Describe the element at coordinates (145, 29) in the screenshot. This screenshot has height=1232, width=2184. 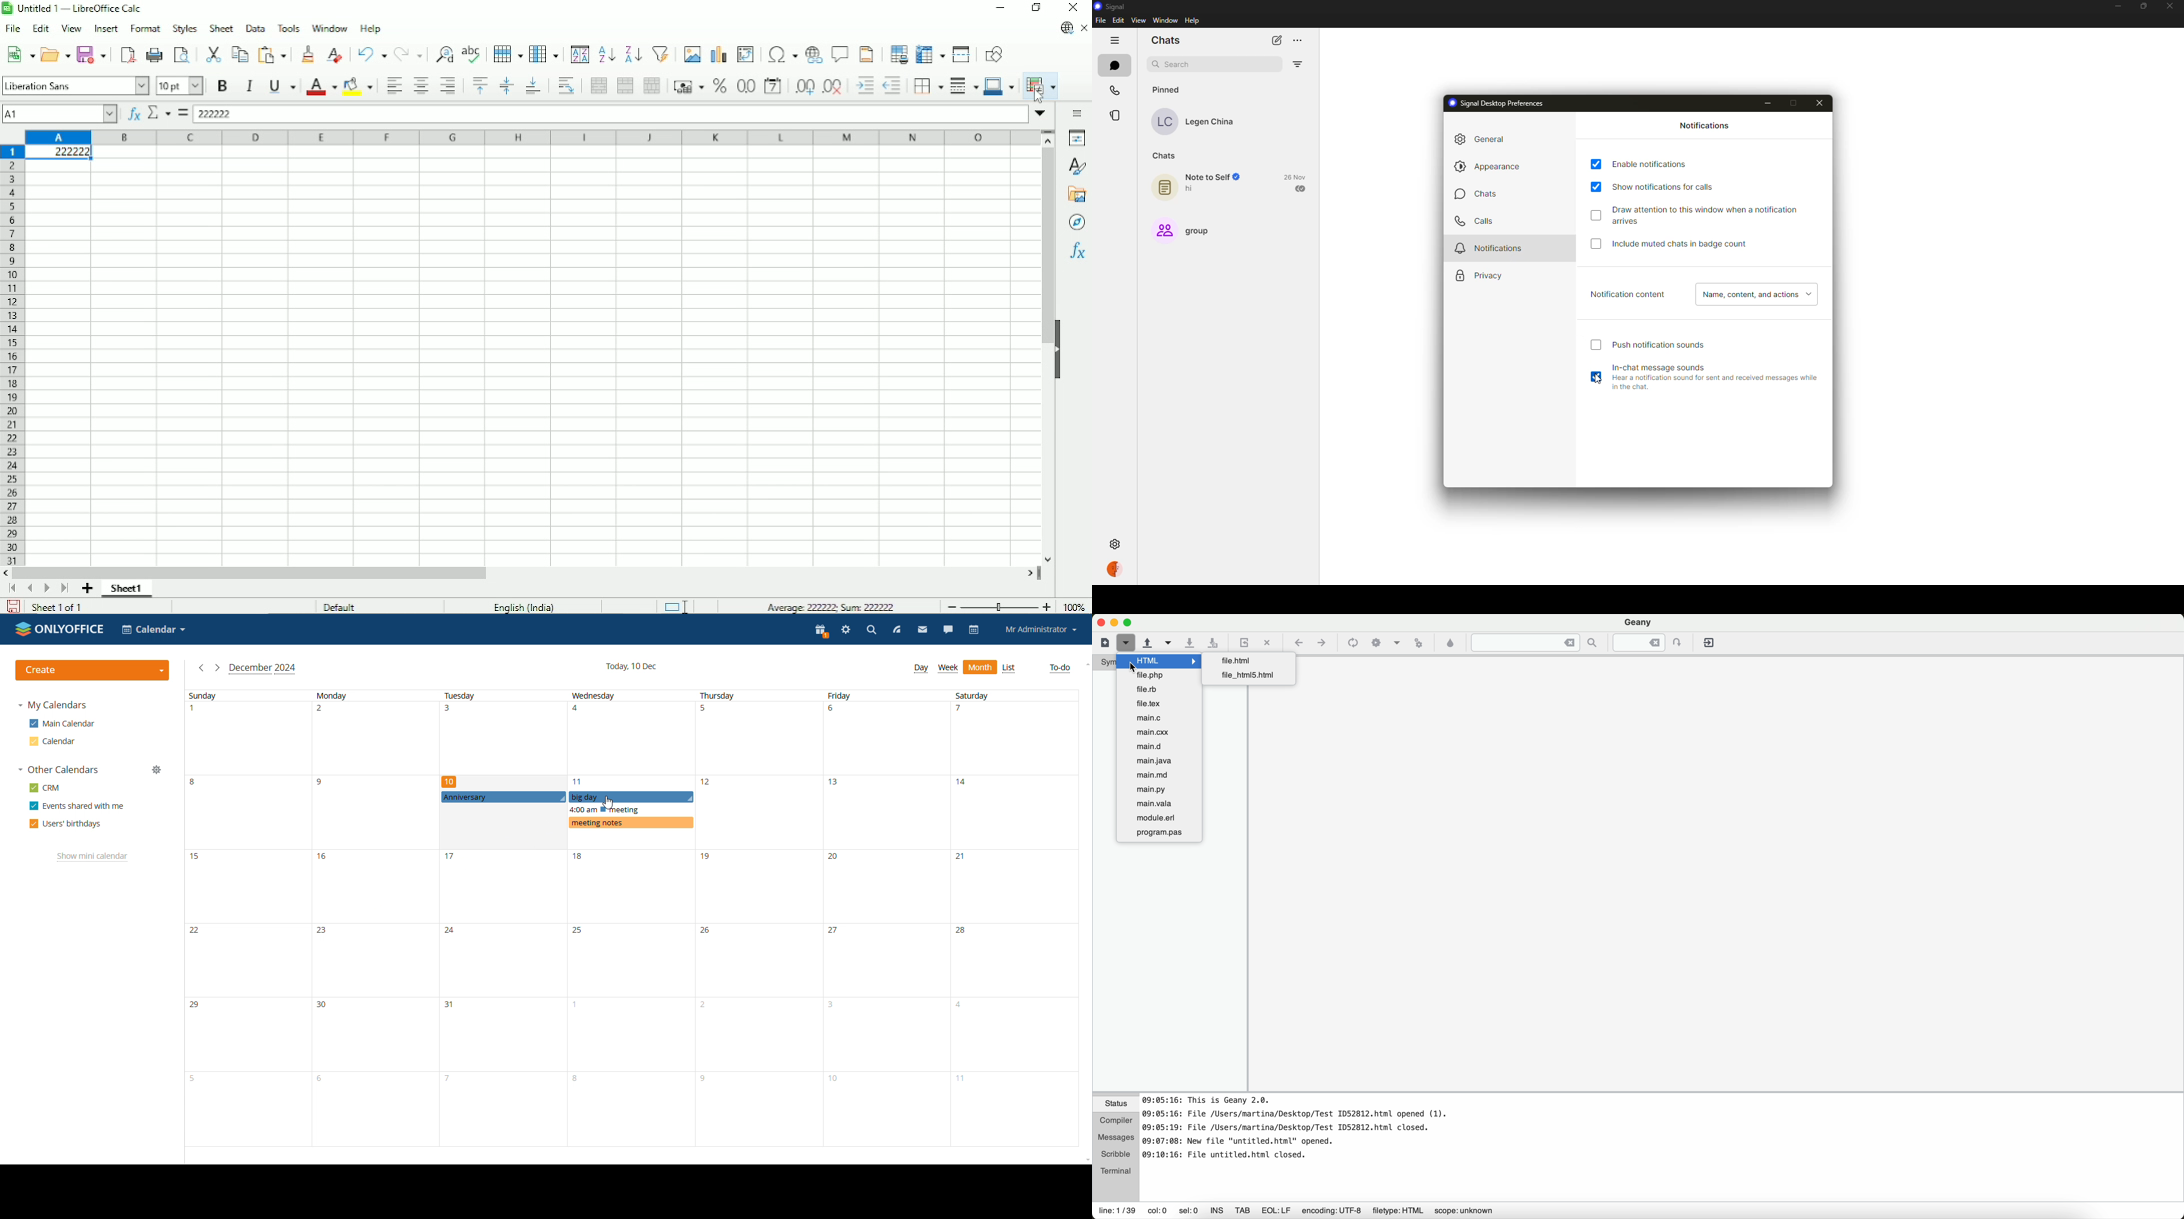
I see `Format` at that location.